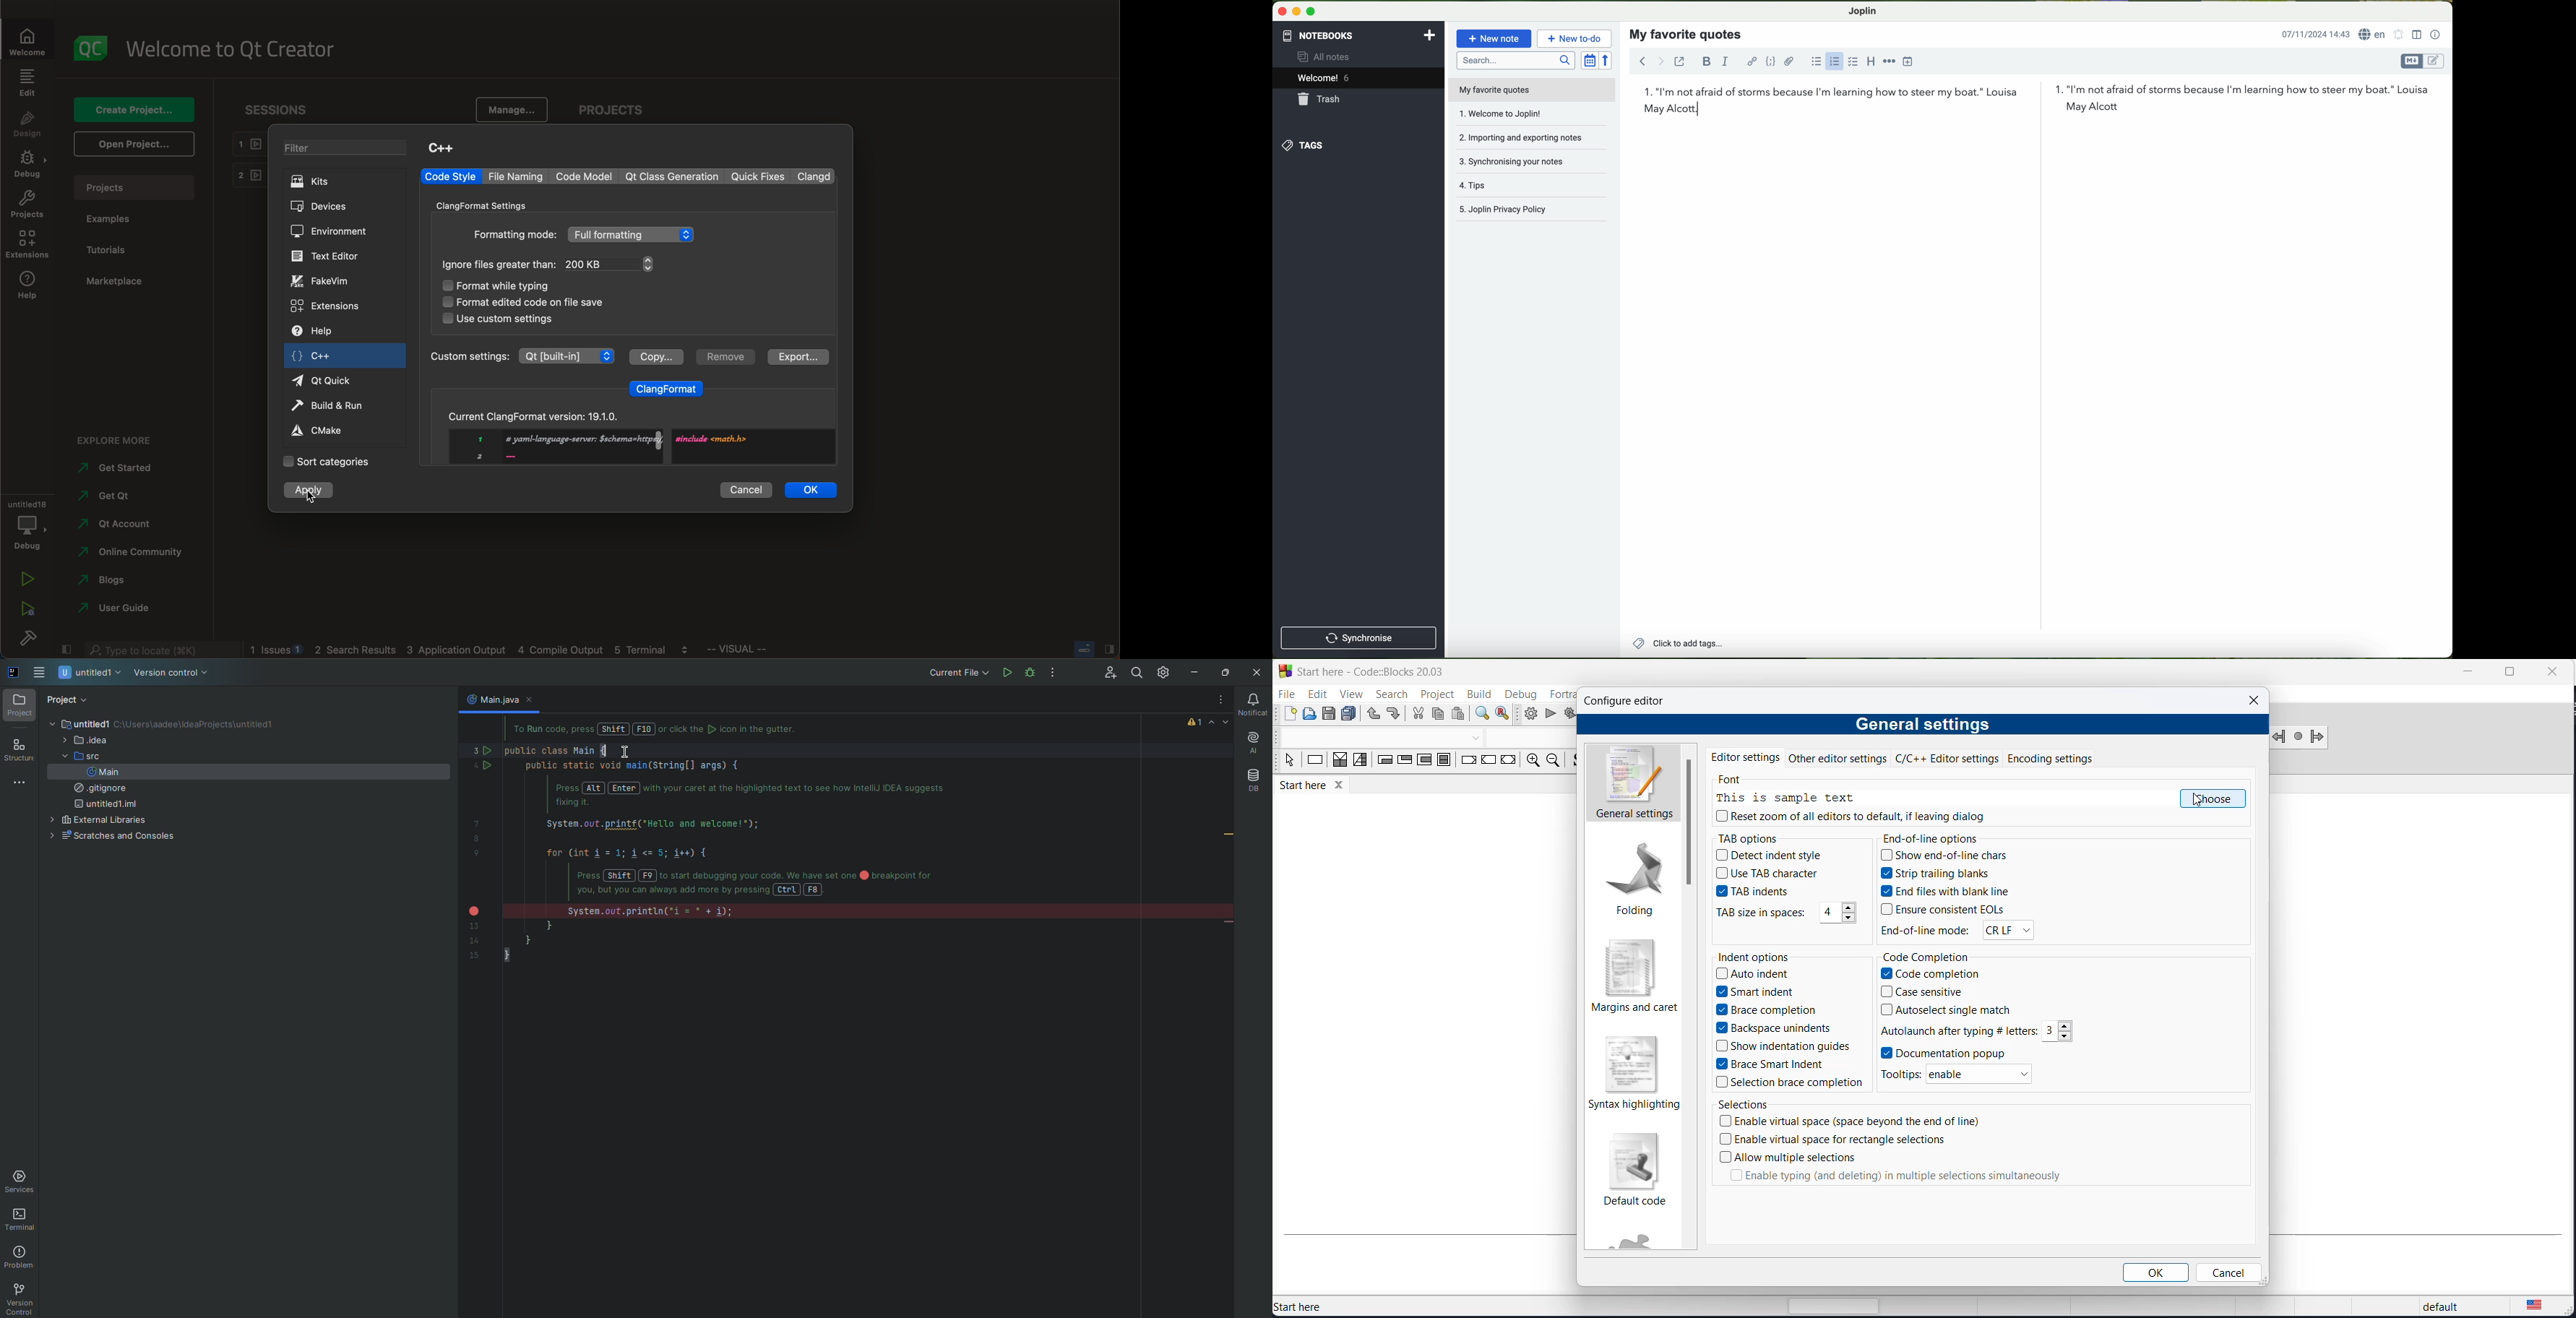 This screenshot has height=1344, width=2576. Describe the element at coordinates (327, 256) in the screenshot. I see `editor` at that location.